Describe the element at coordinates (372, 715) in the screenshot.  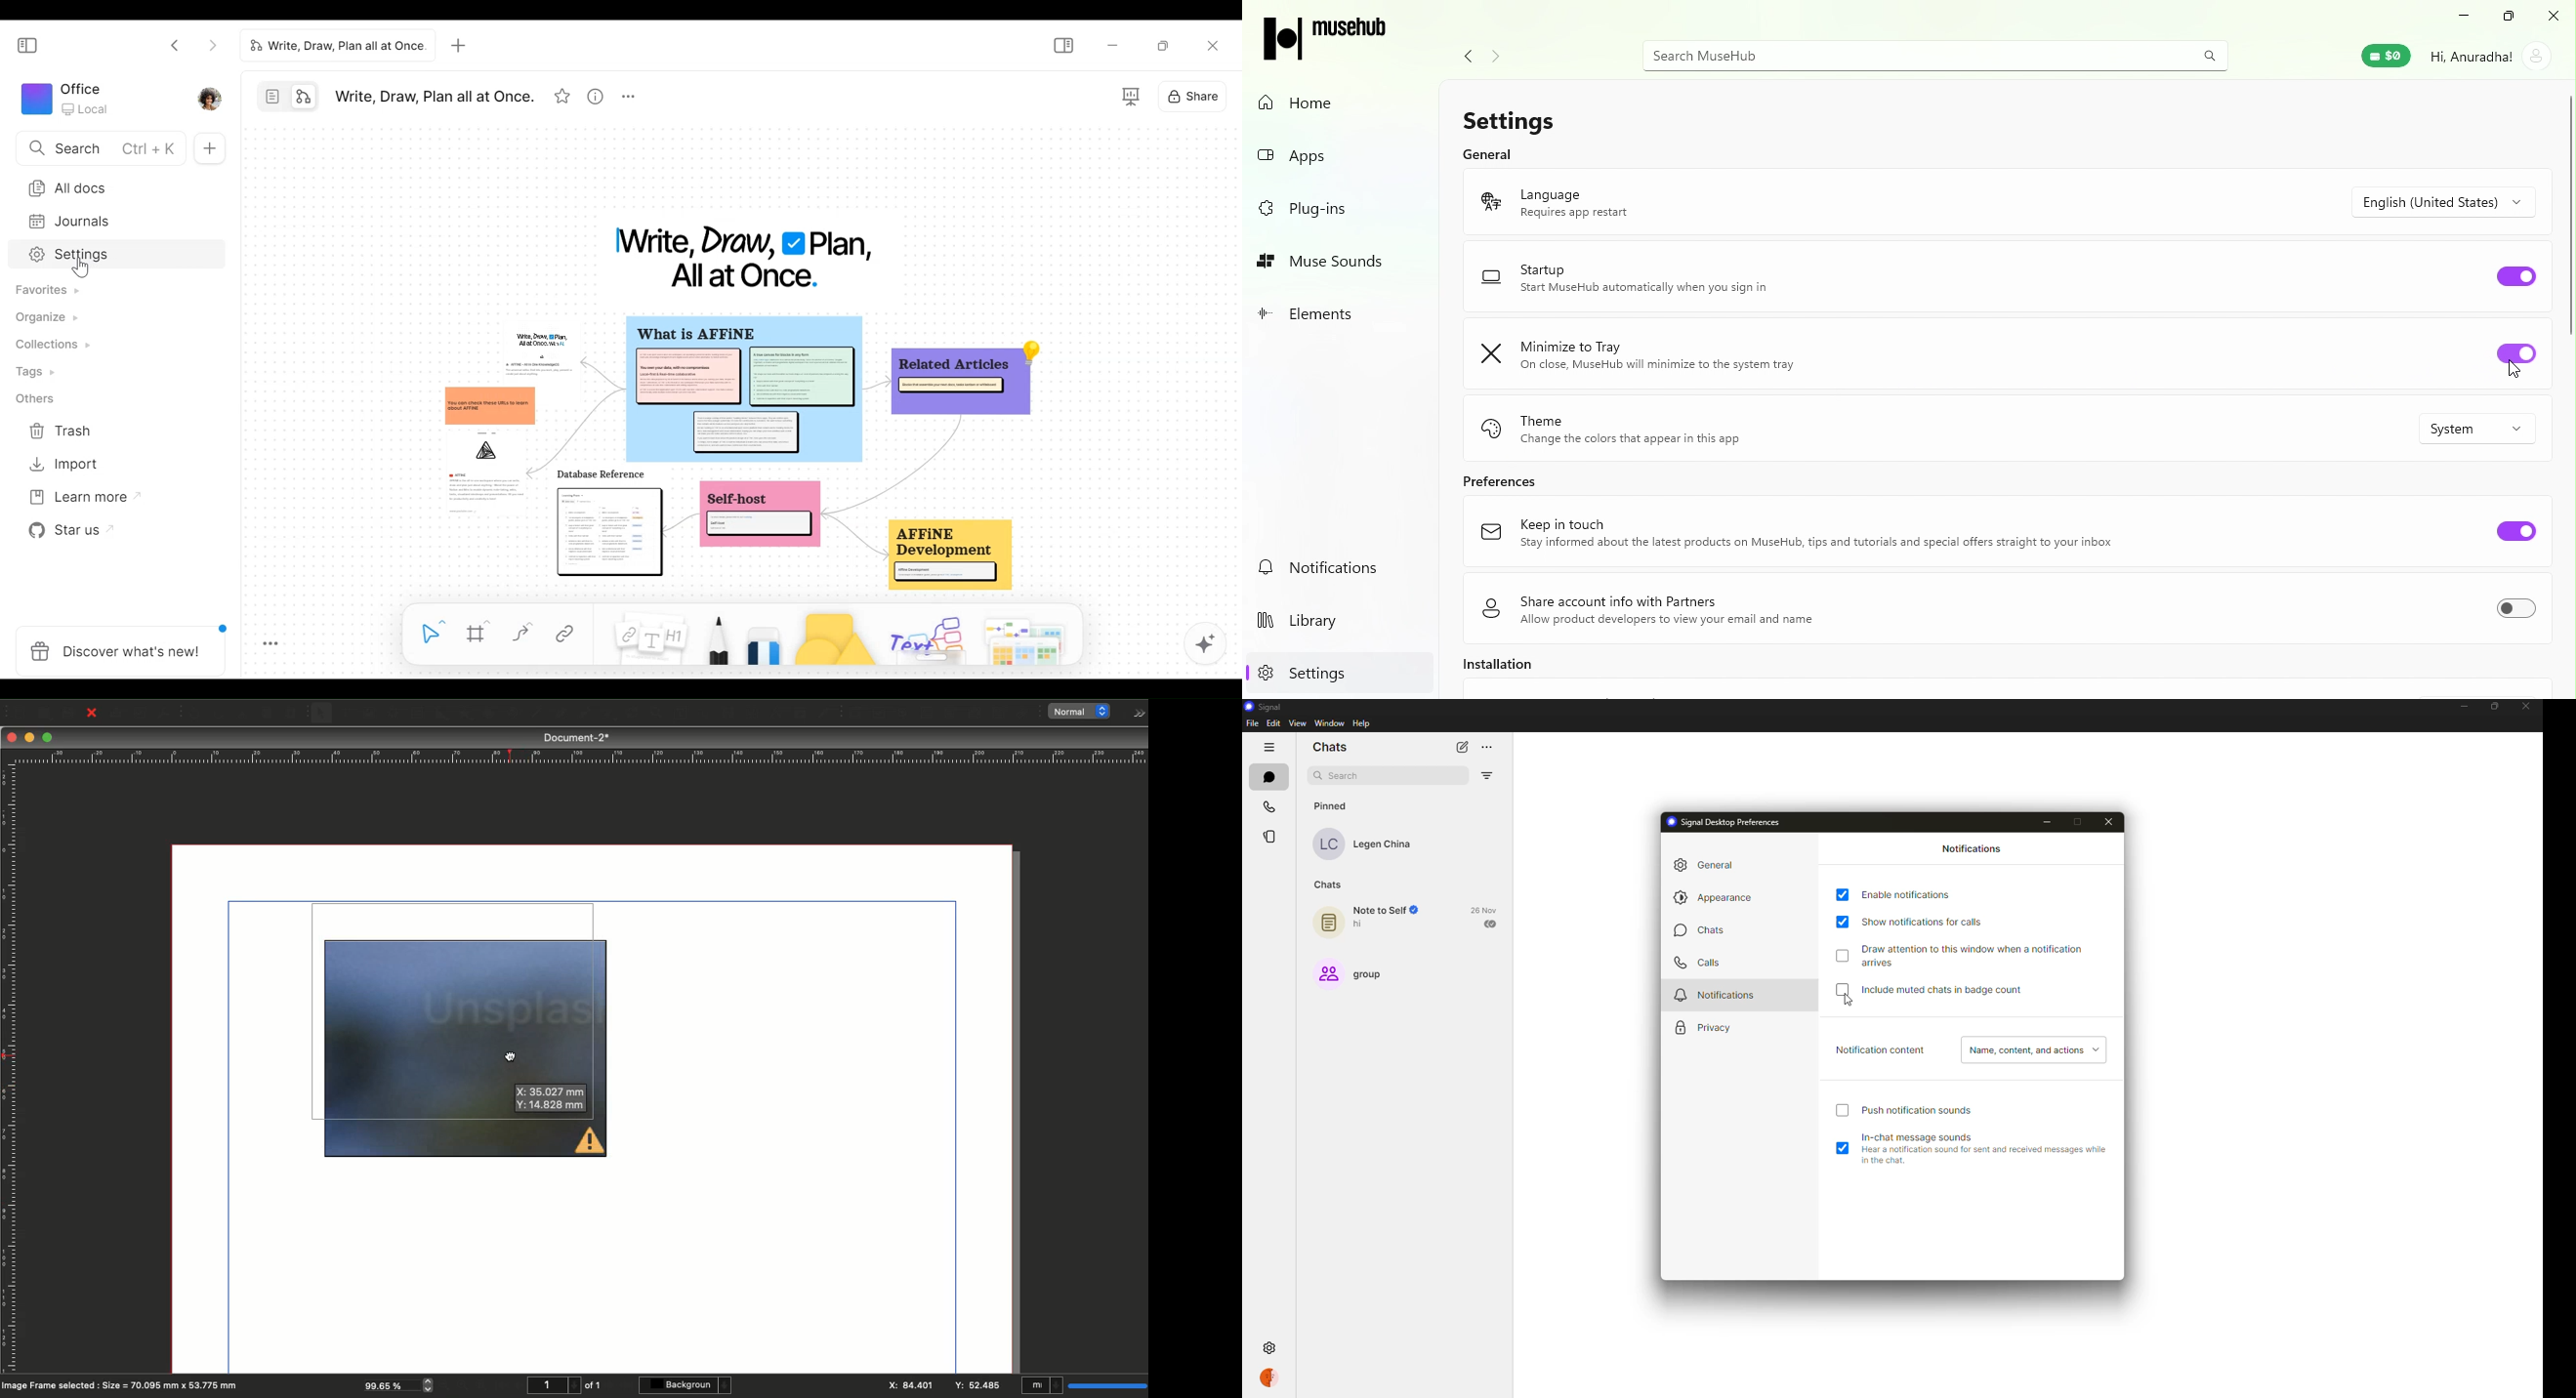
I see `Image frame` at that location.